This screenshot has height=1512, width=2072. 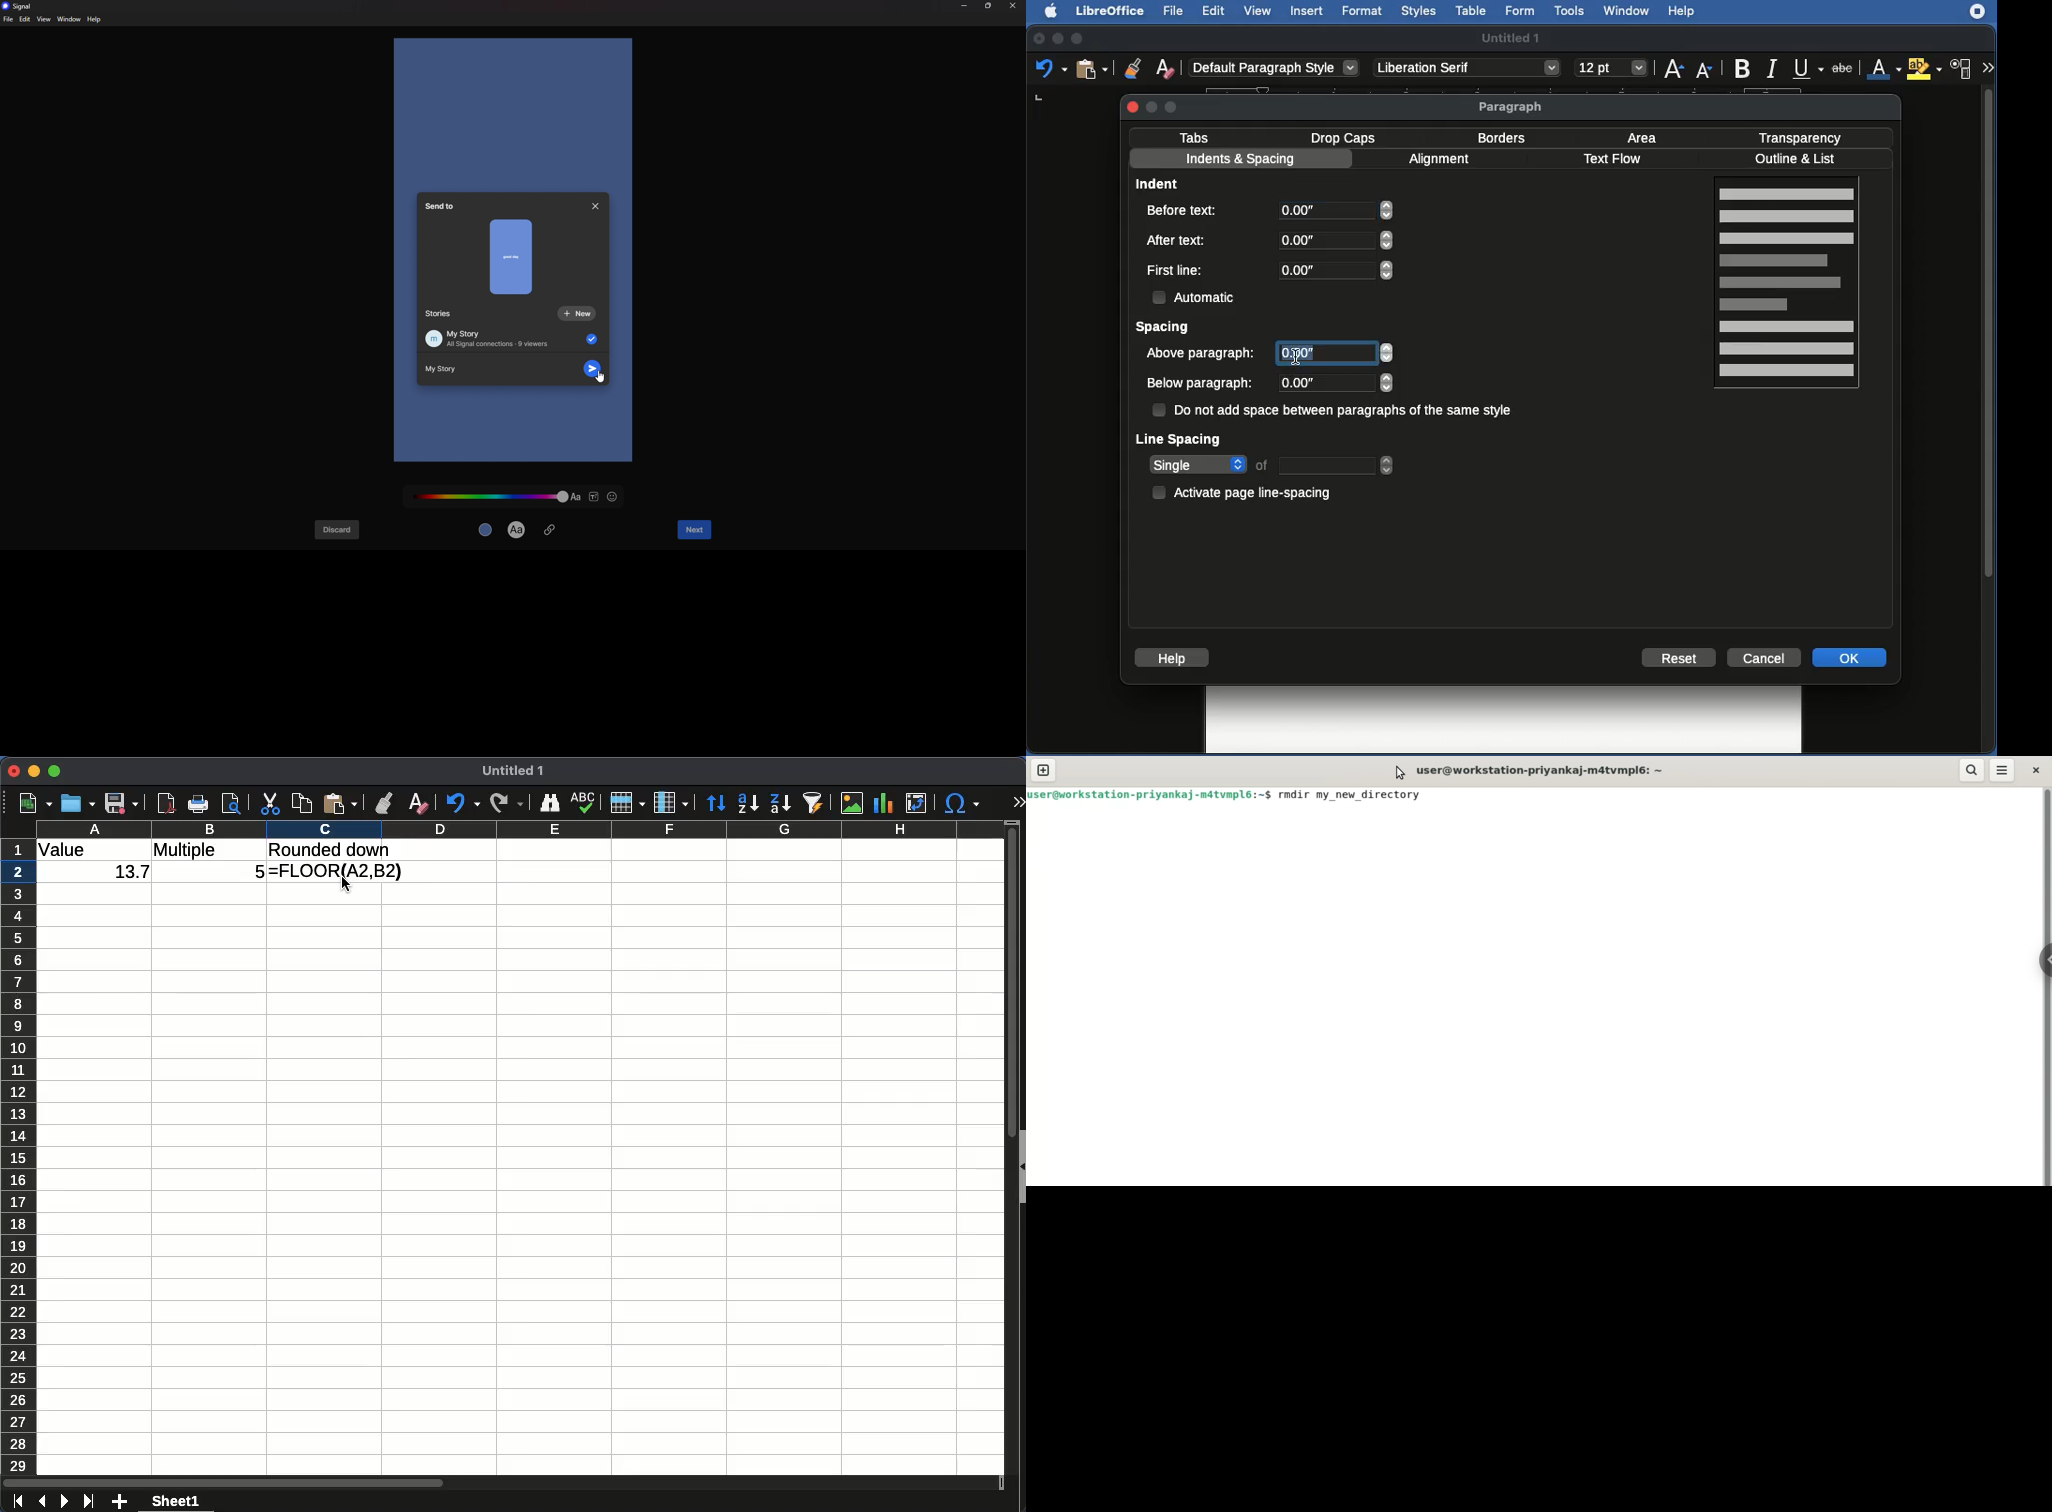 What do you see at coordinates (1177, 271) in the screenshot?
I see `First line` at bounding box center [1177, 271].